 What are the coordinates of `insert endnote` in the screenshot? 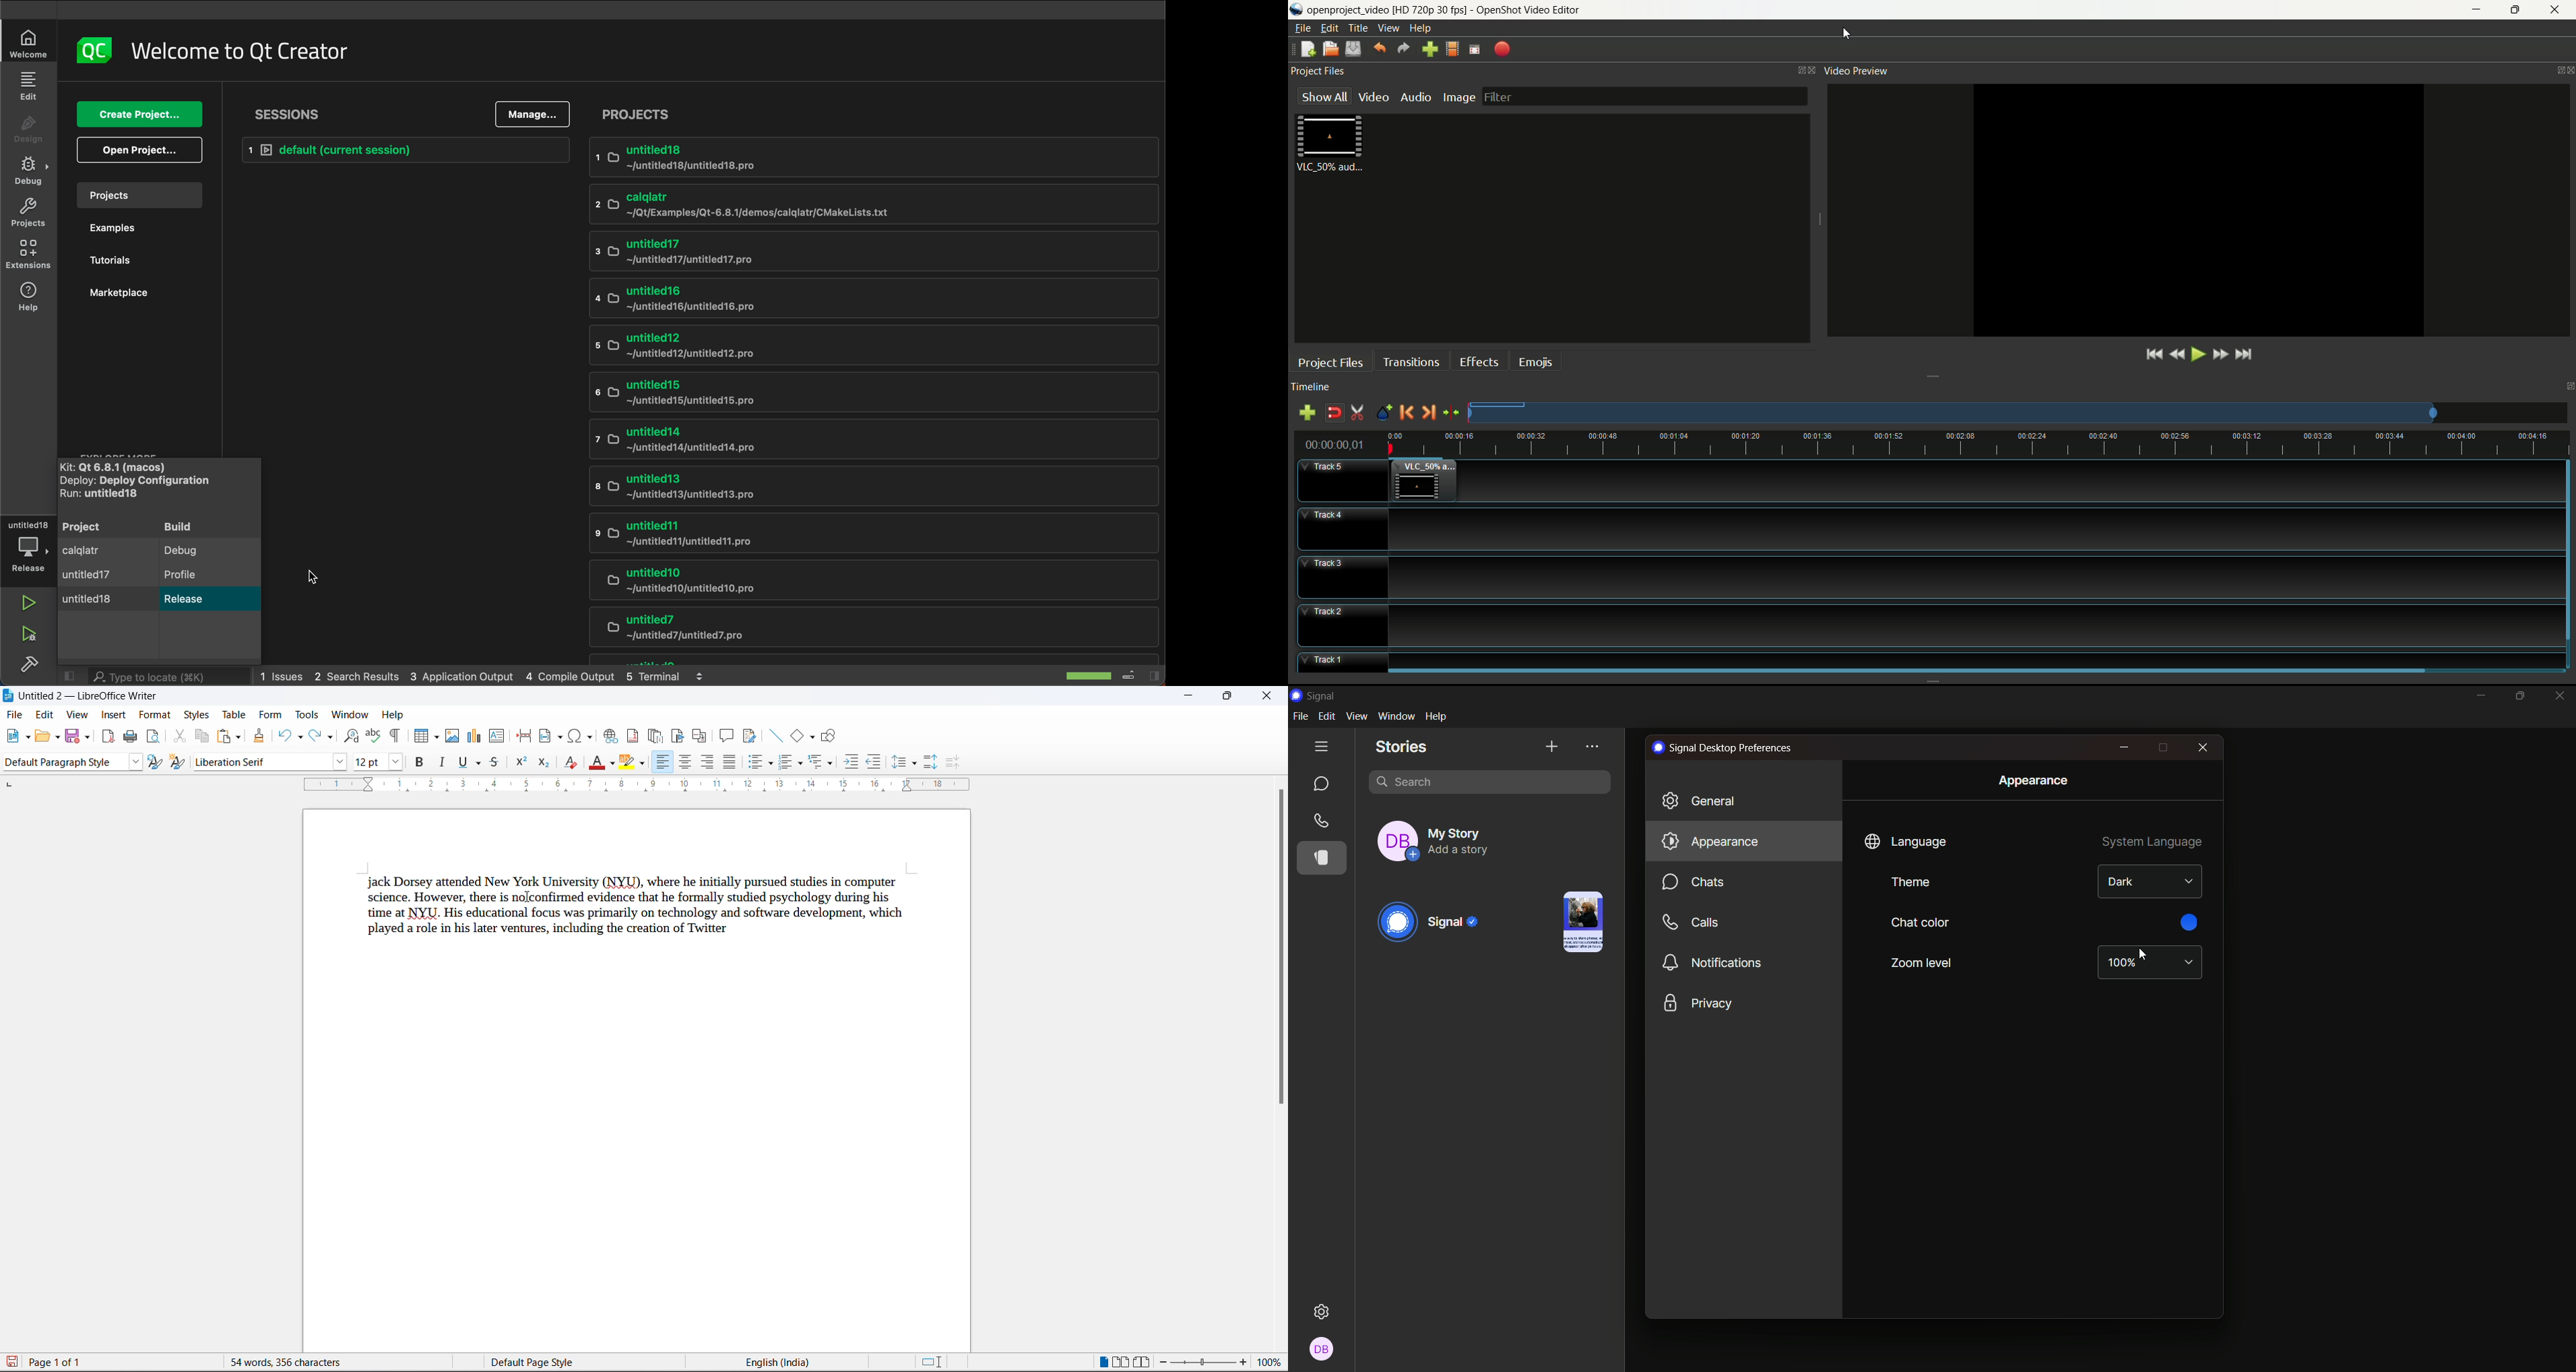 It's located at (653, 736).